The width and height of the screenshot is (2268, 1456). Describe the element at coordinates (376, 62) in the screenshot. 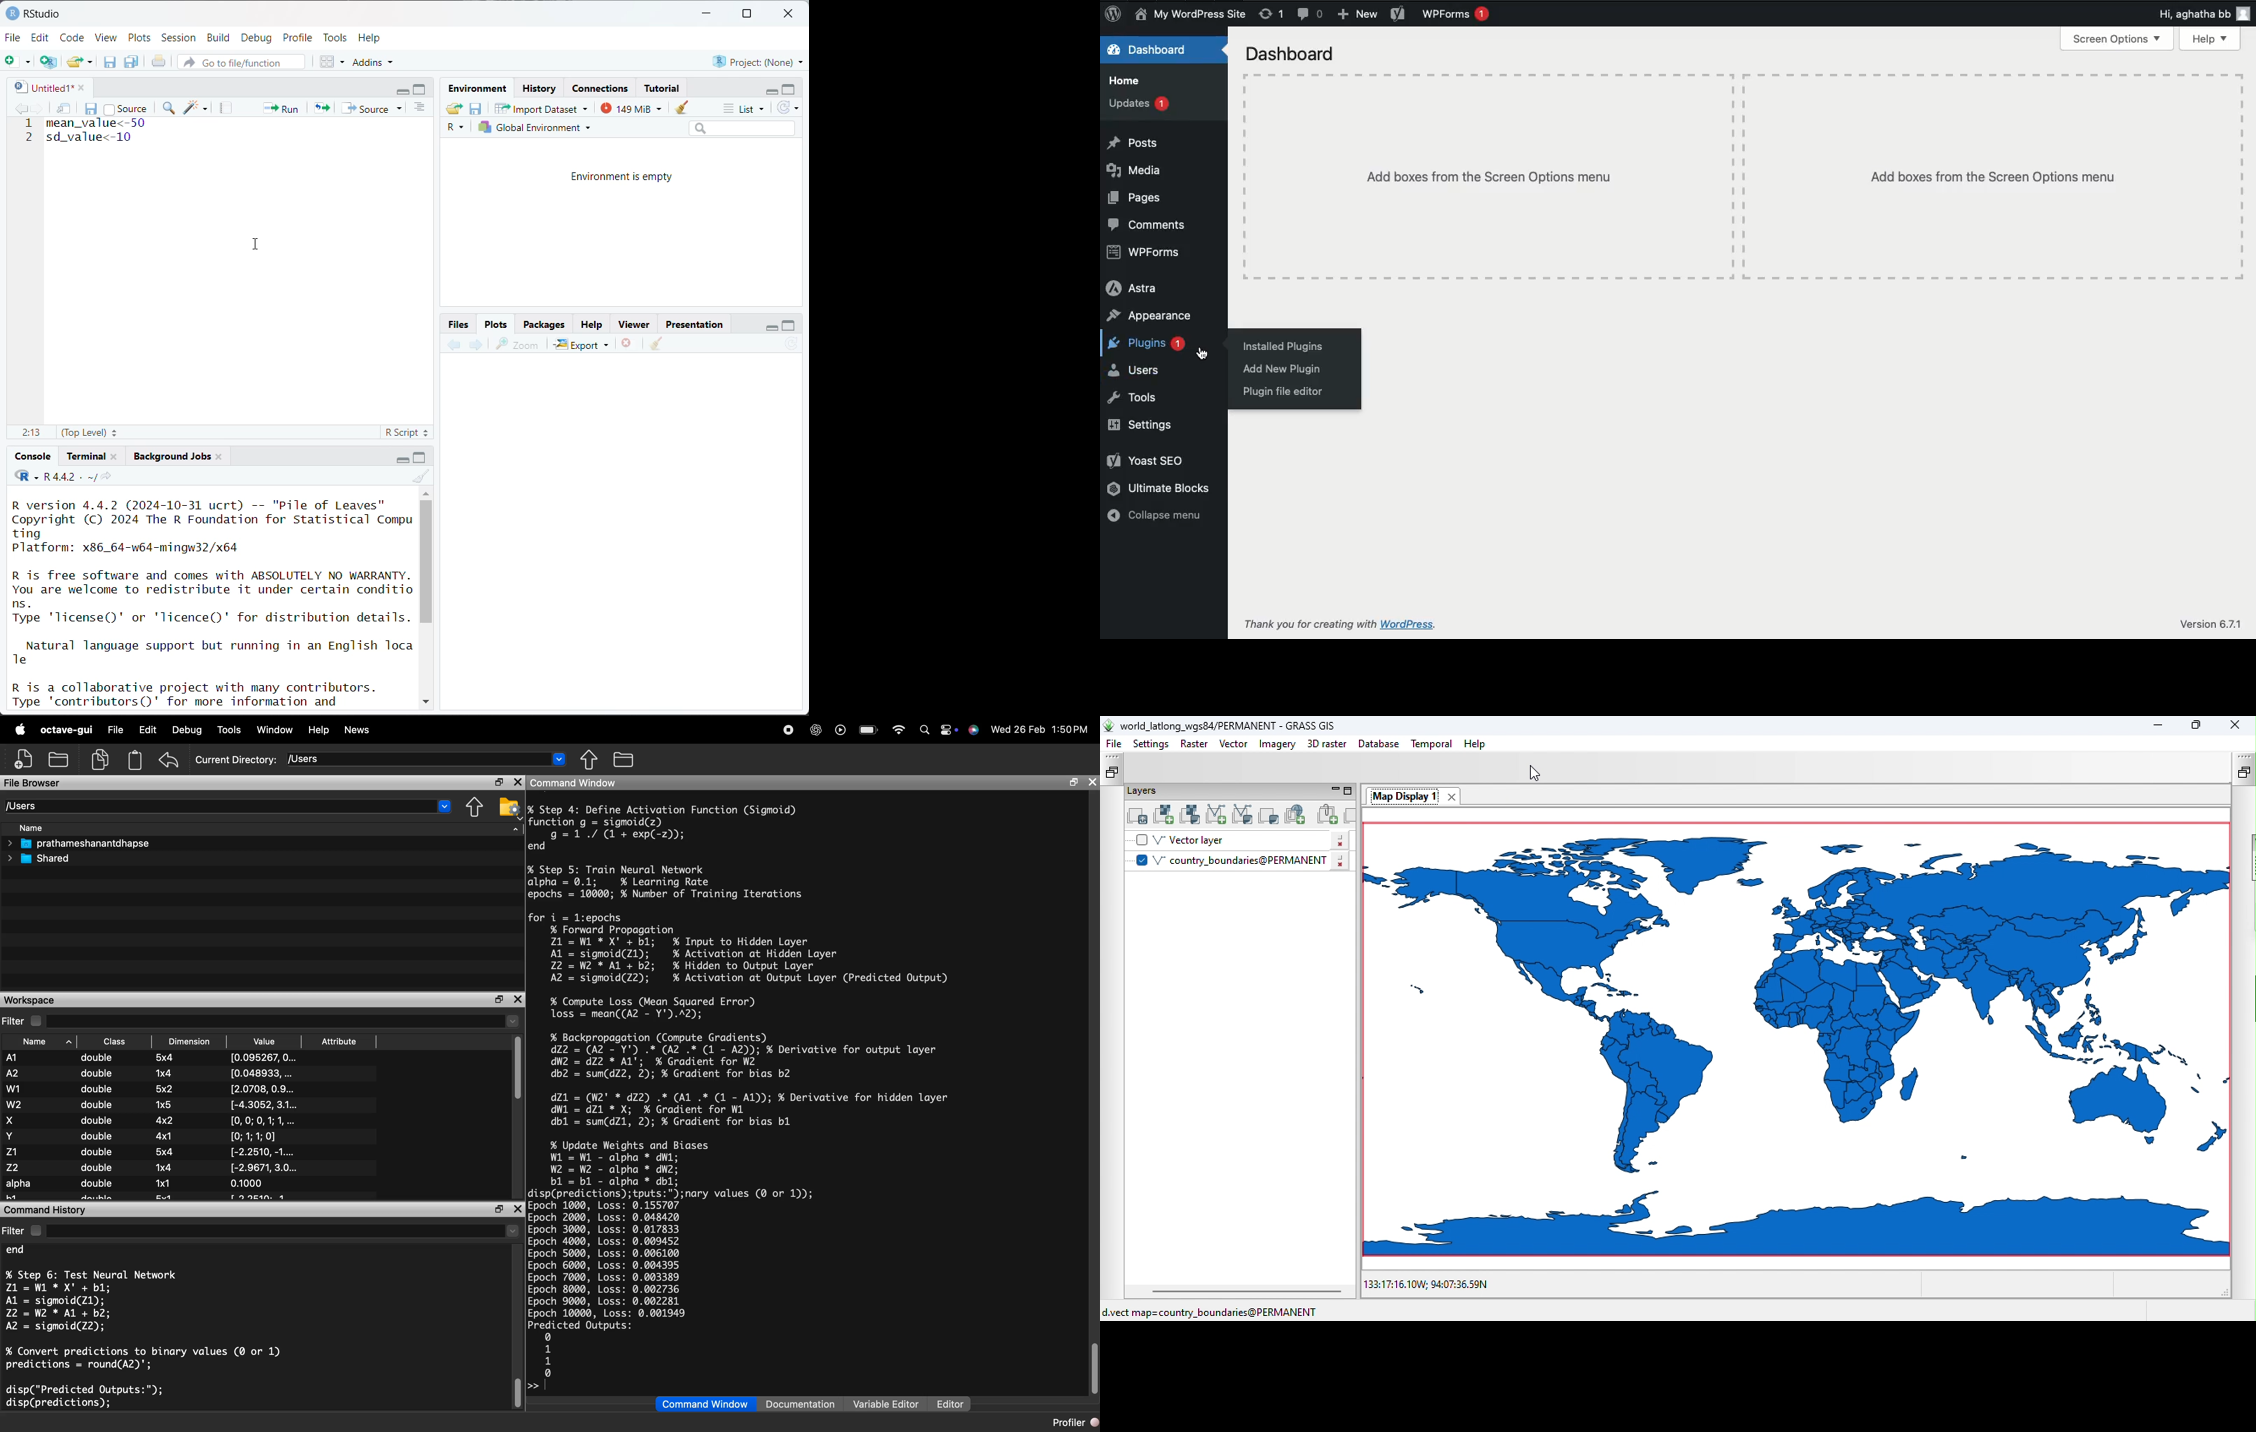

I see `addins` at that location.